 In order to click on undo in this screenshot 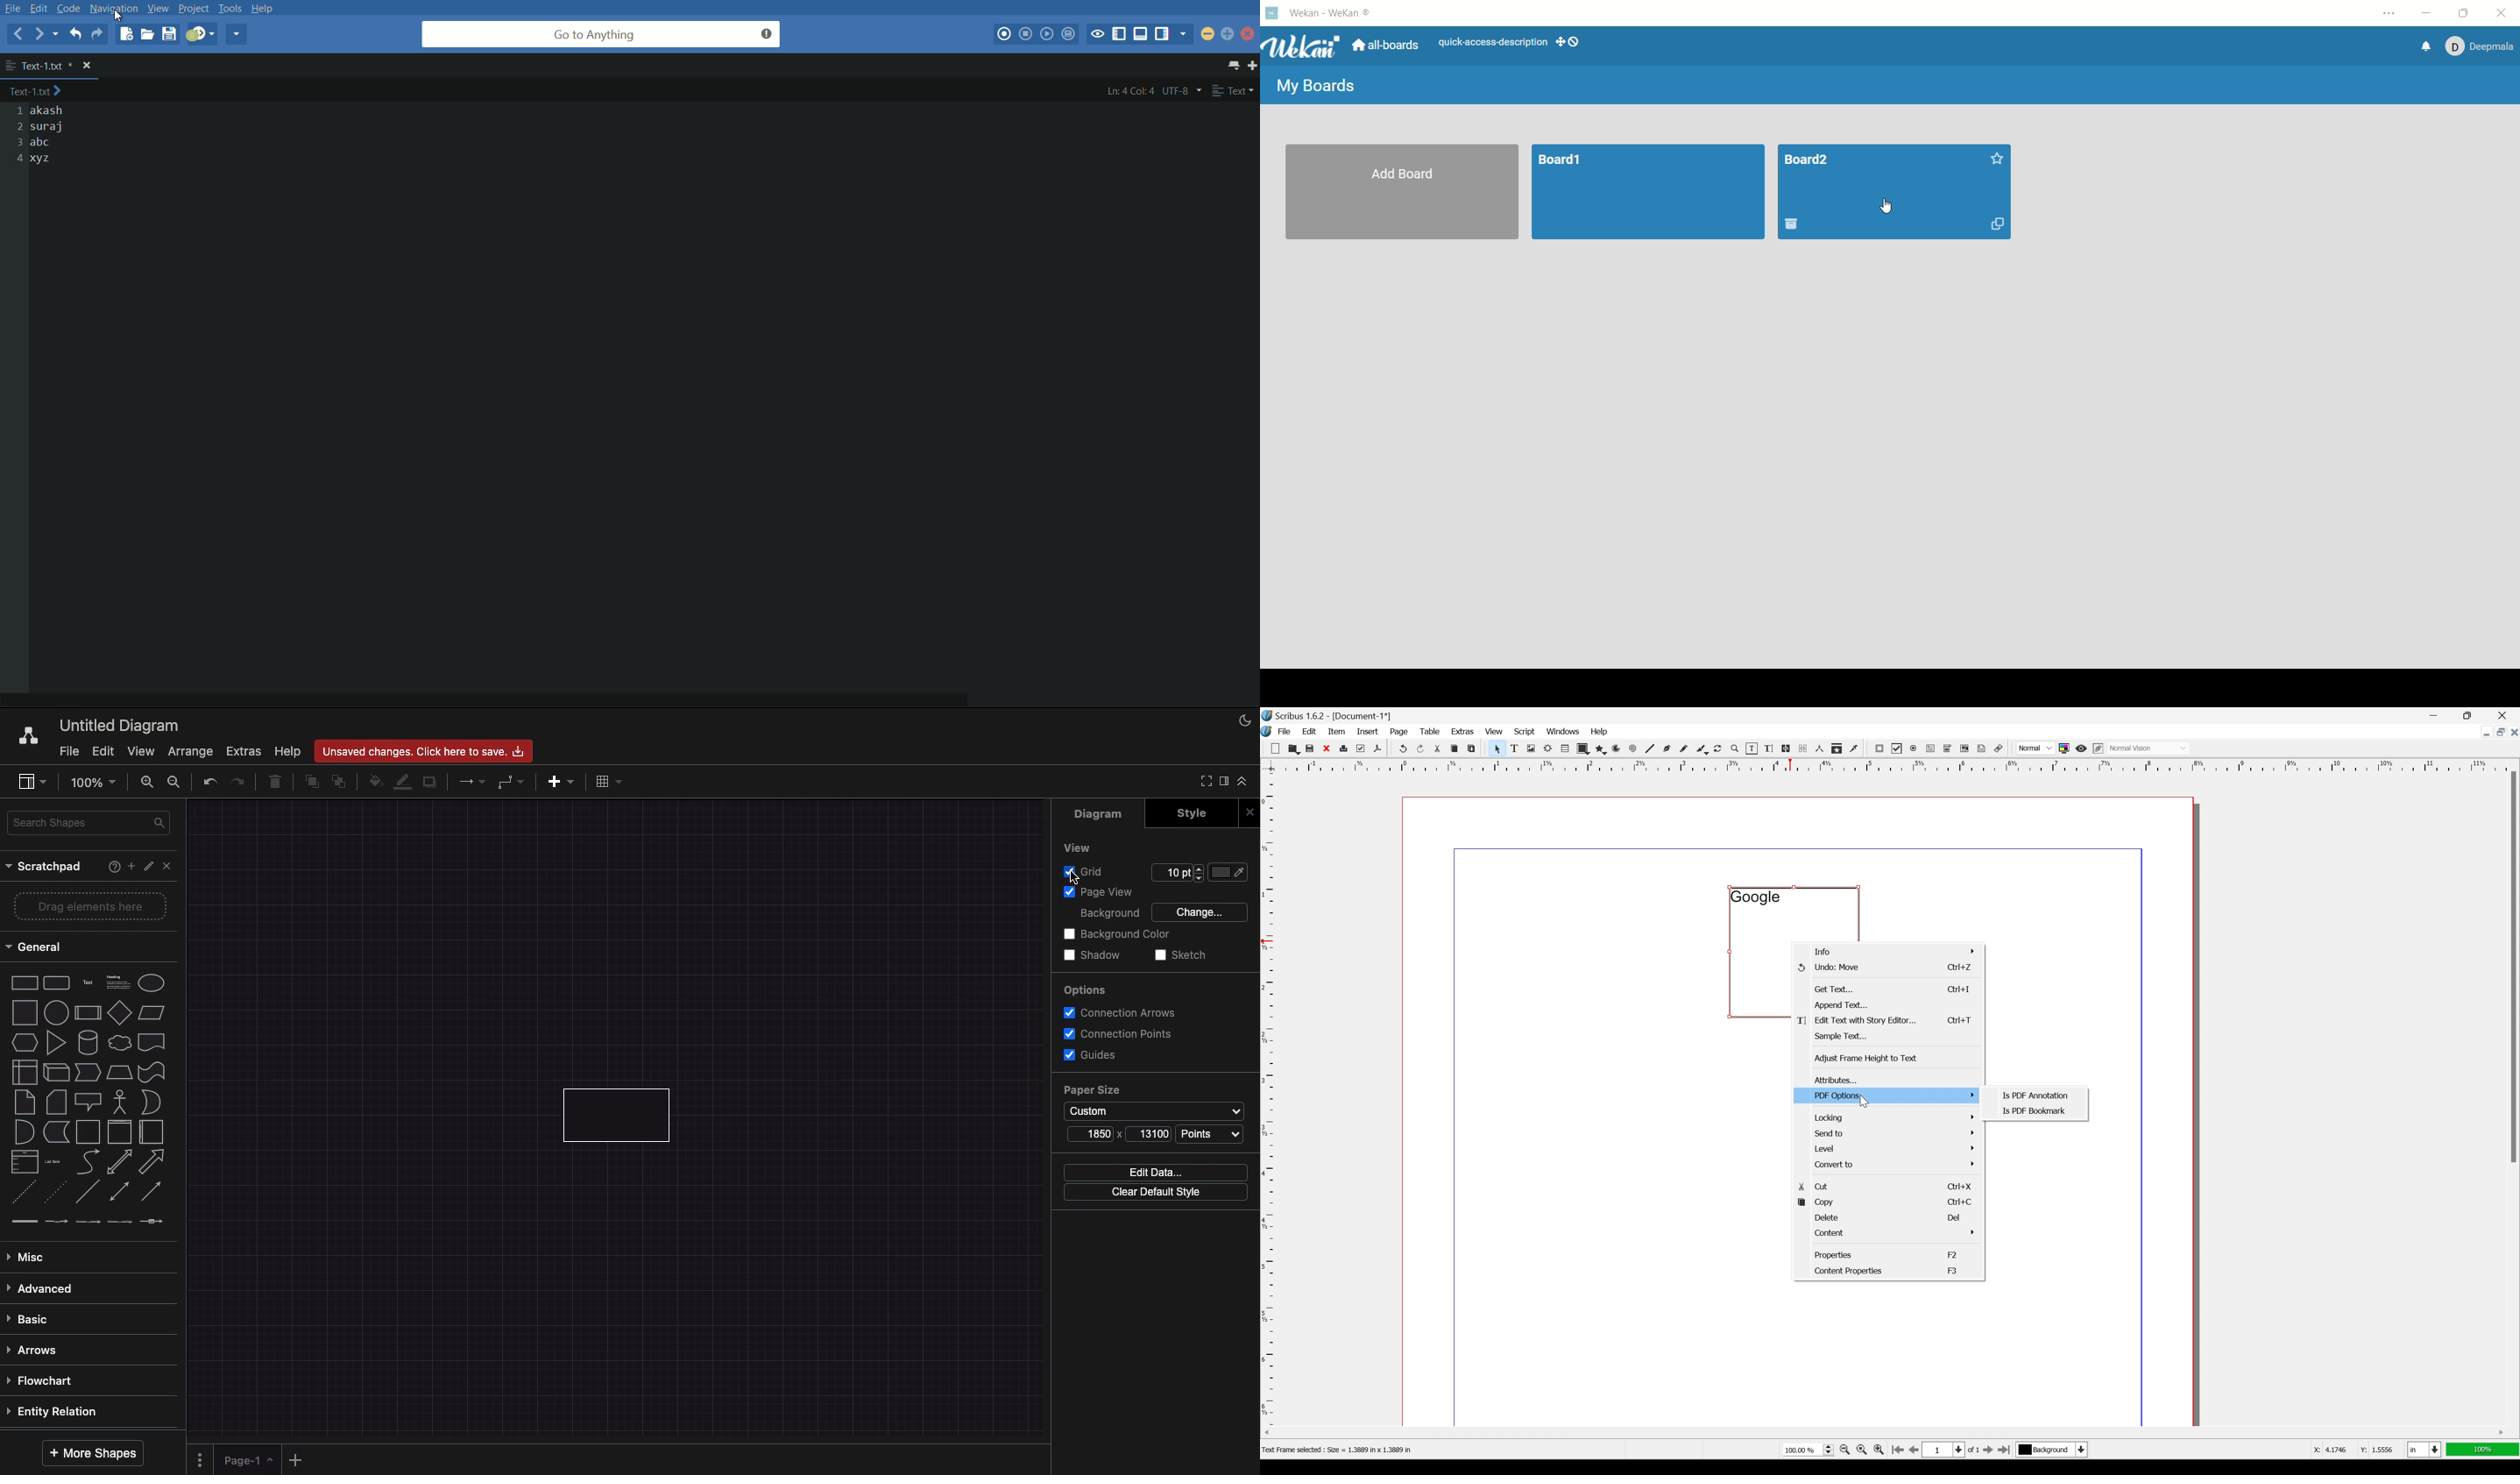, I will do `click(1402, 750)`.